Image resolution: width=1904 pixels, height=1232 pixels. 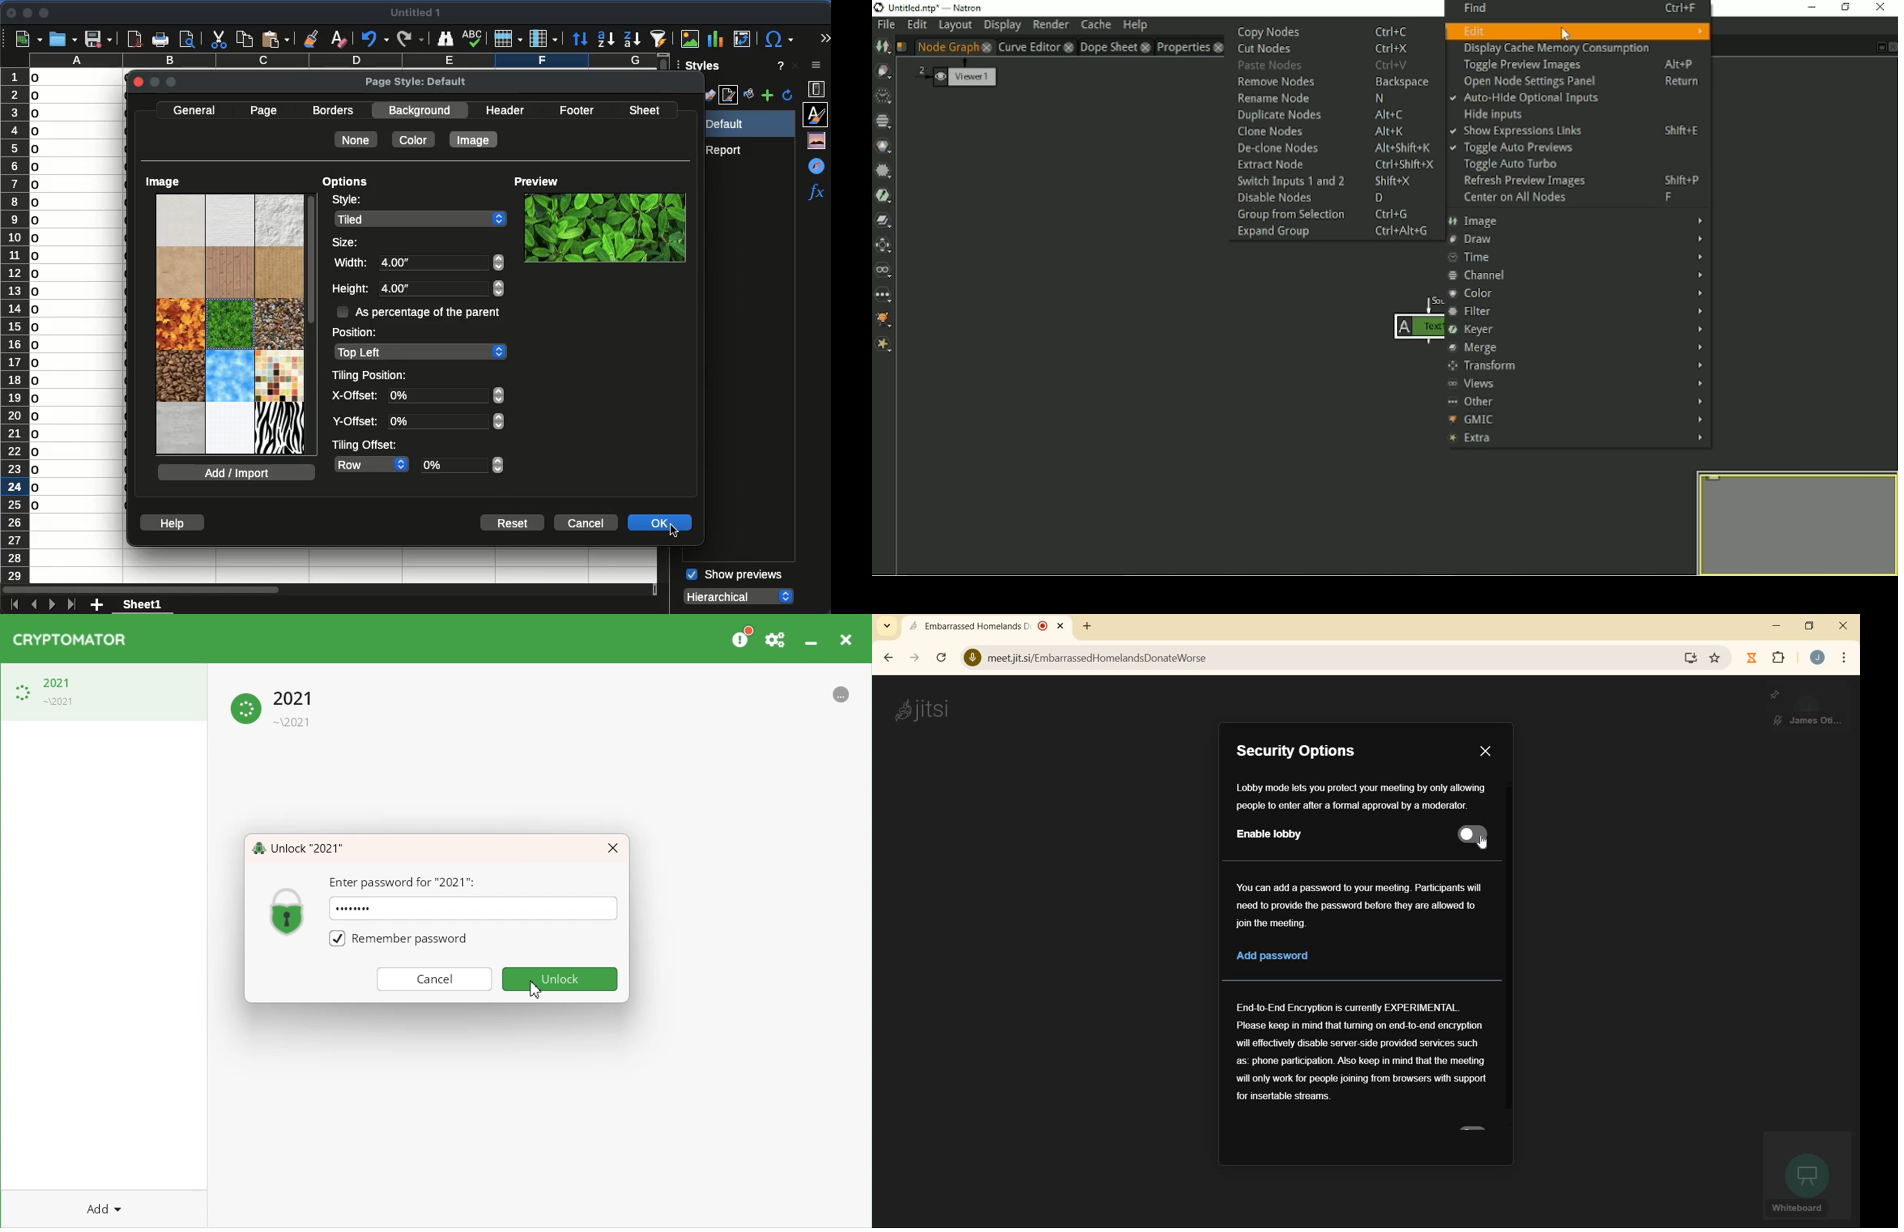 What do you see at coordinates (347, 241) in the screenshot?
I see `size` at bounding box center [347, 241].